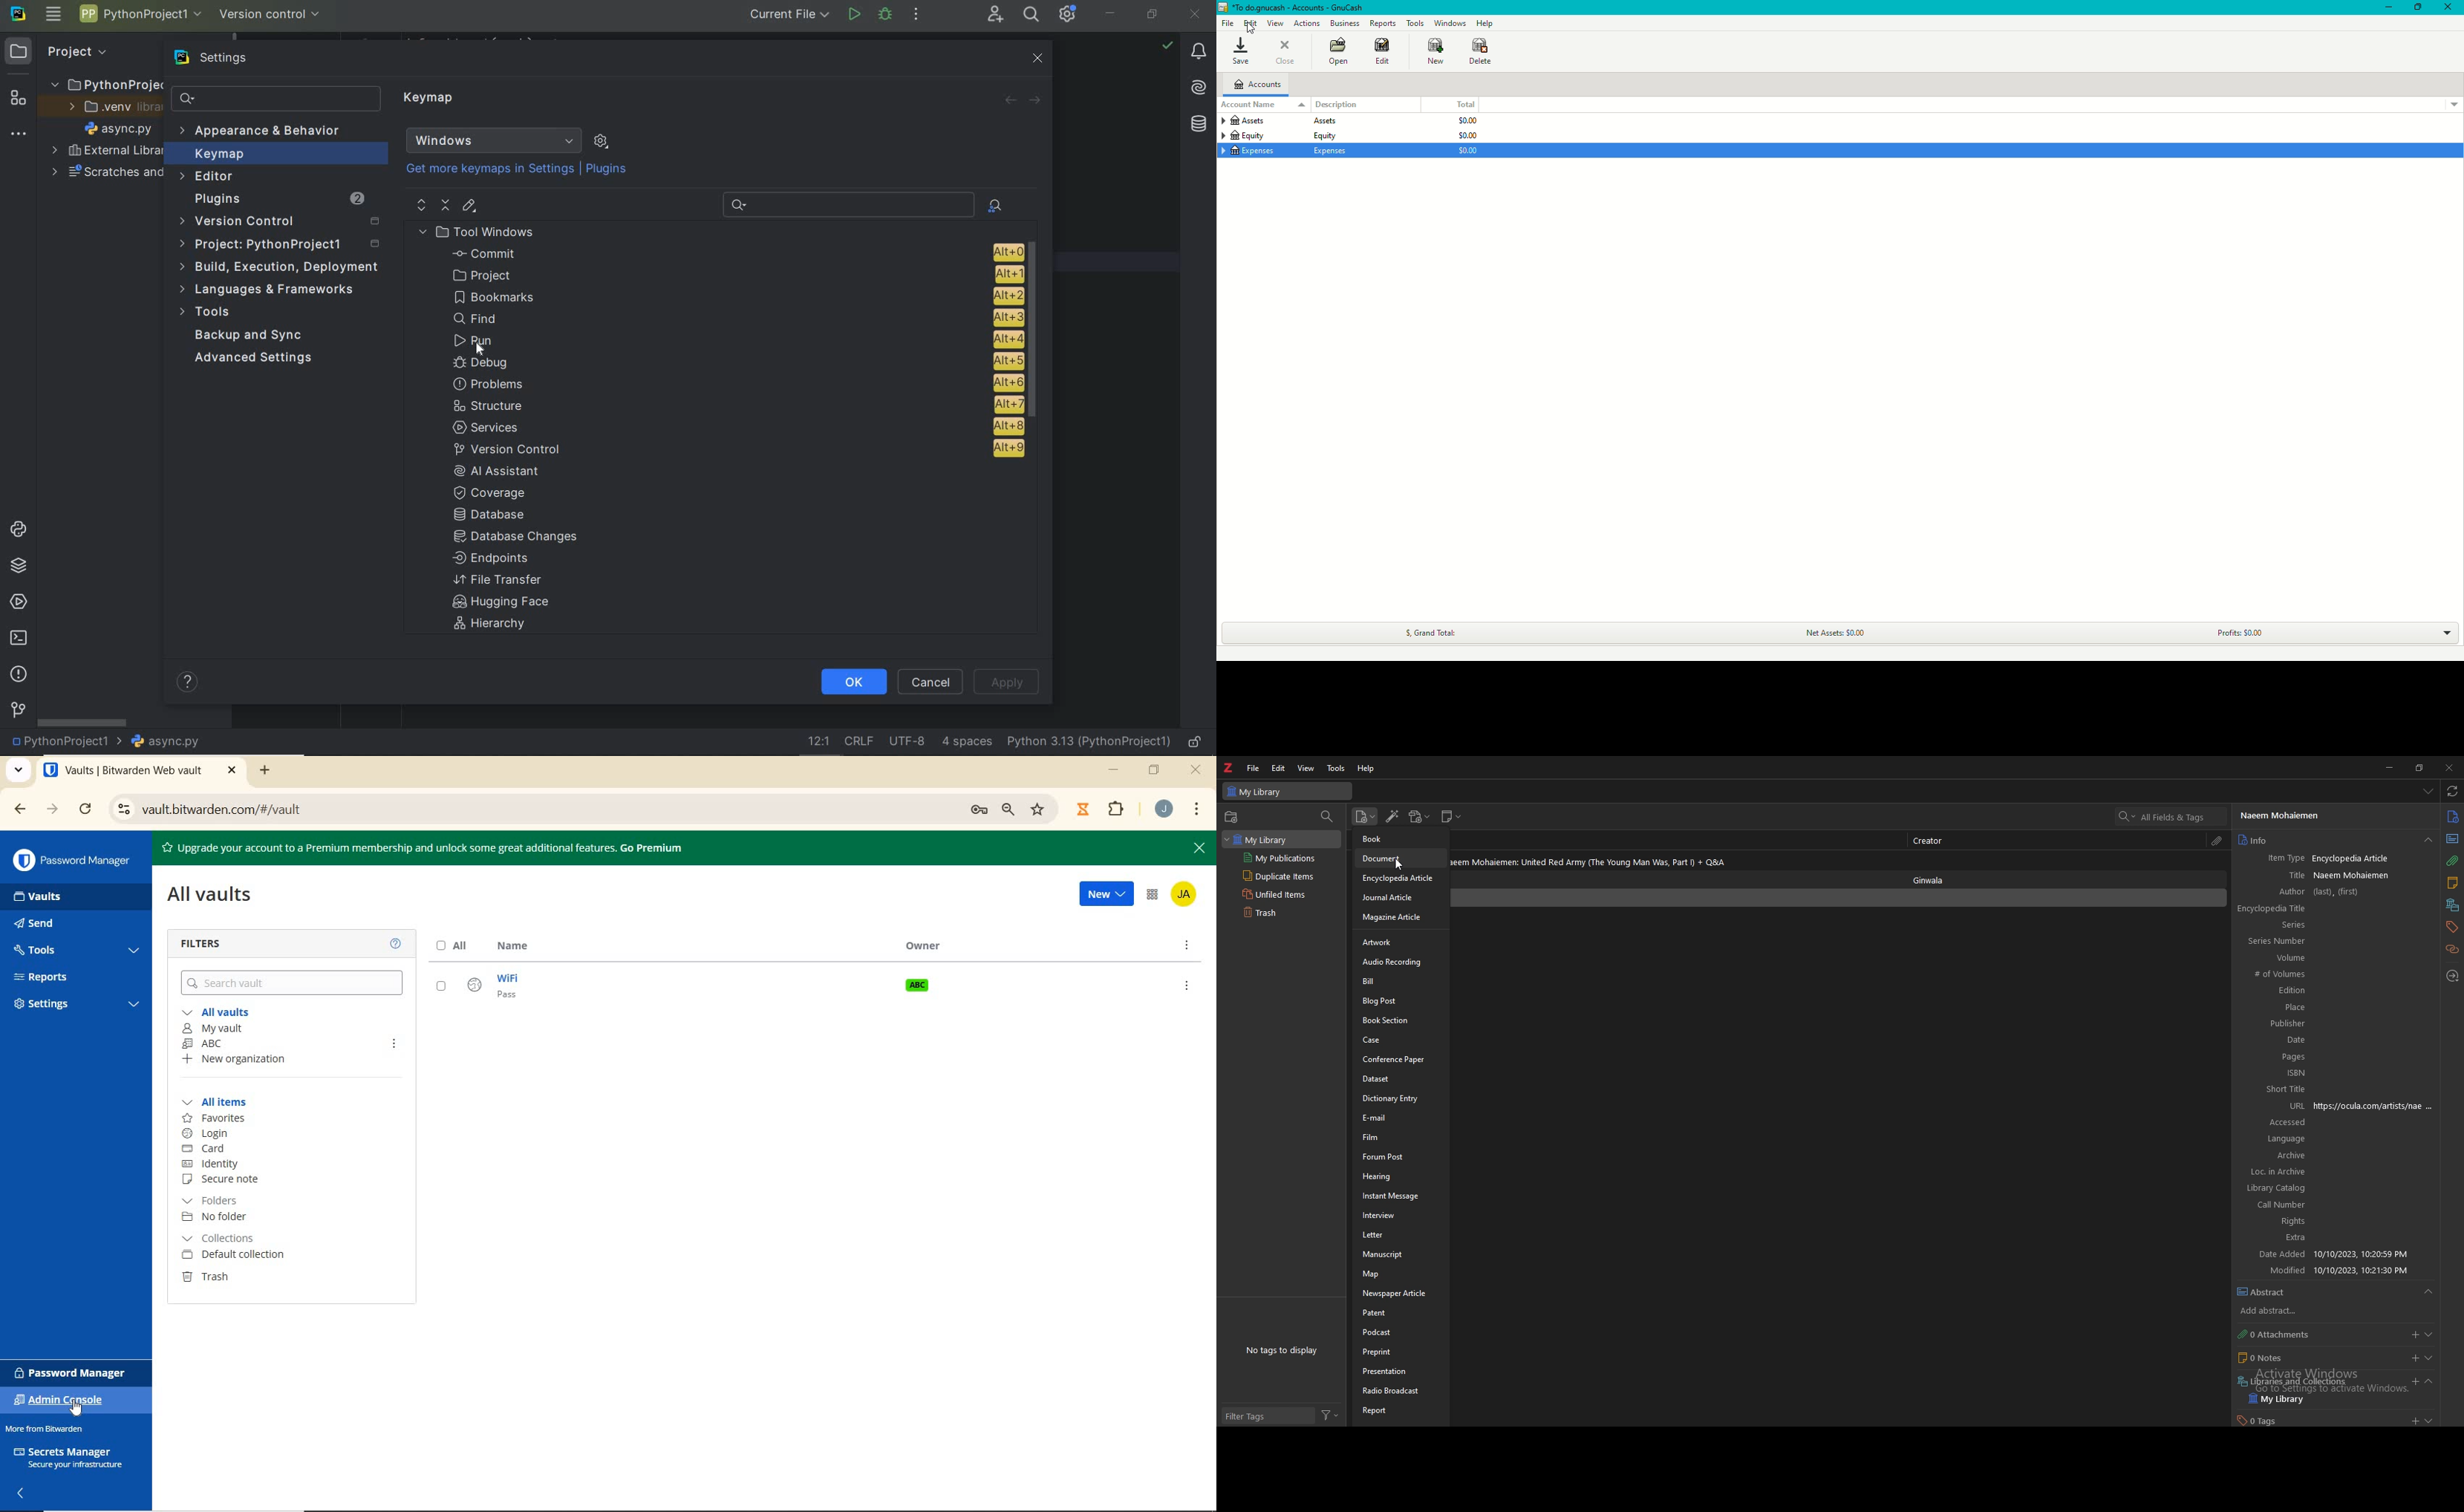 This screenshot has width=2464, height=1512. Describe the element at coordinates (2374, 892) in the screenshot. I see `author input` at that location.